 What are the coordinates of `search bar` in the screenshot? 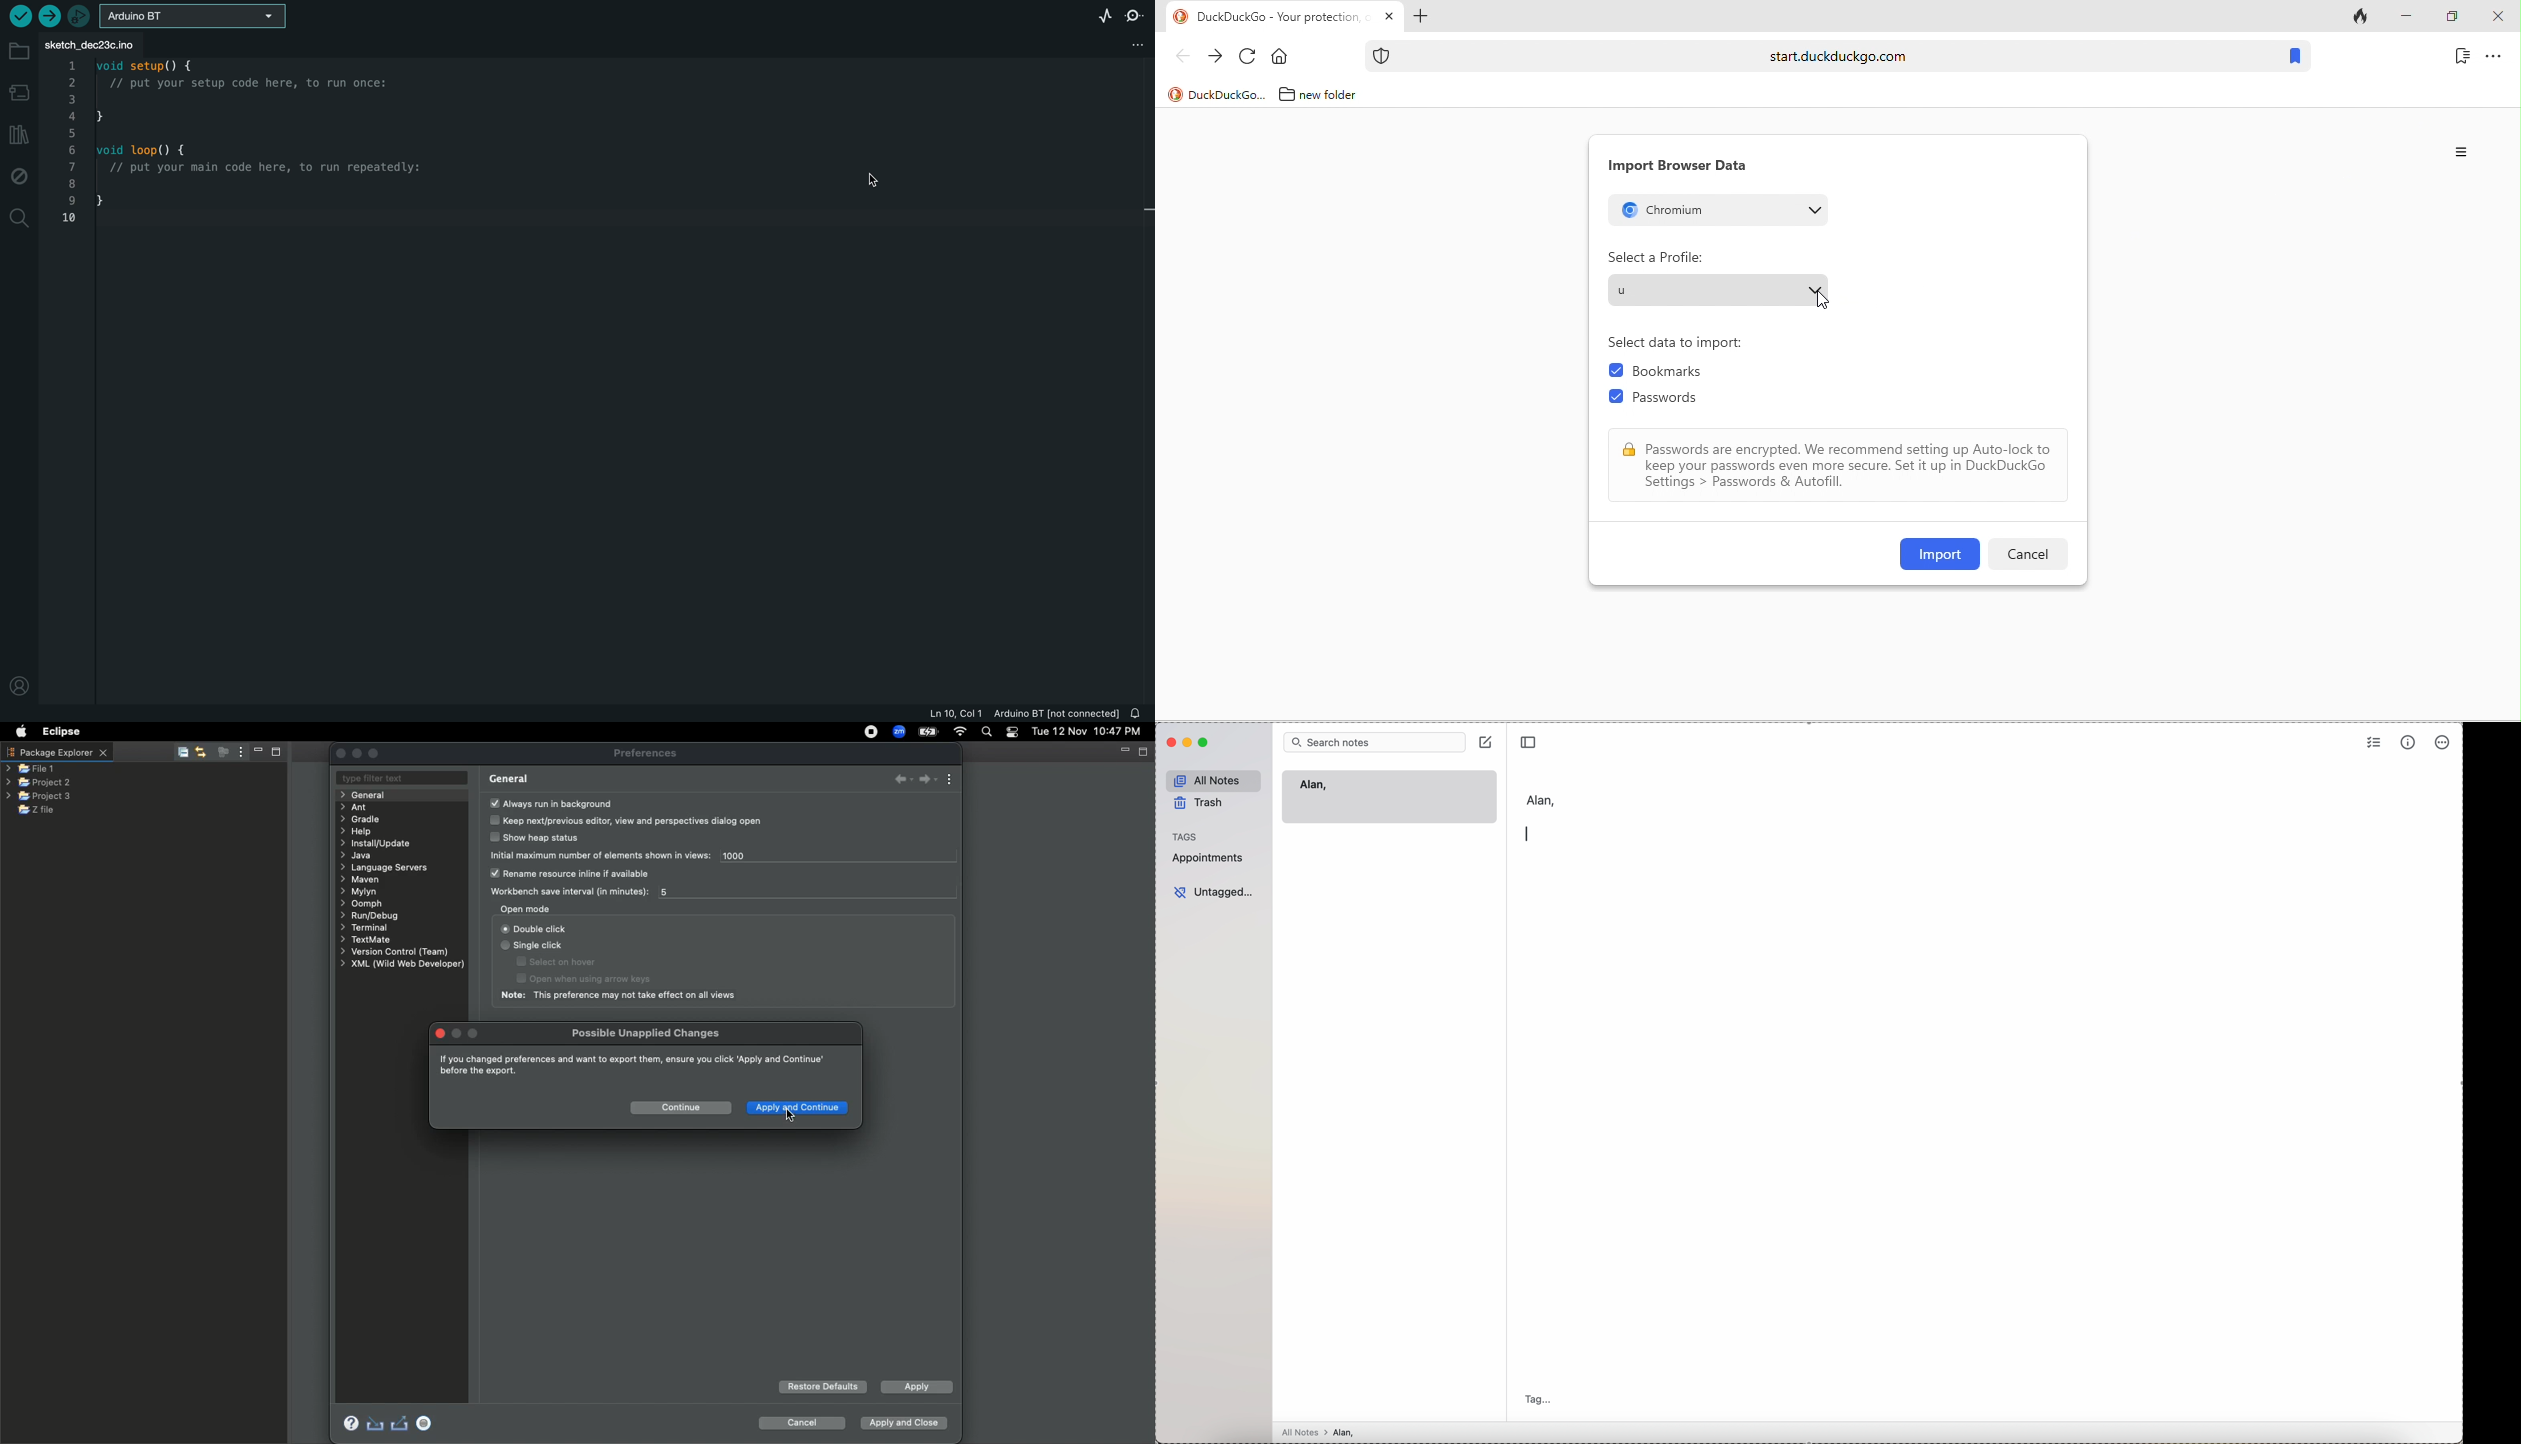 It's located at (1374, 741).